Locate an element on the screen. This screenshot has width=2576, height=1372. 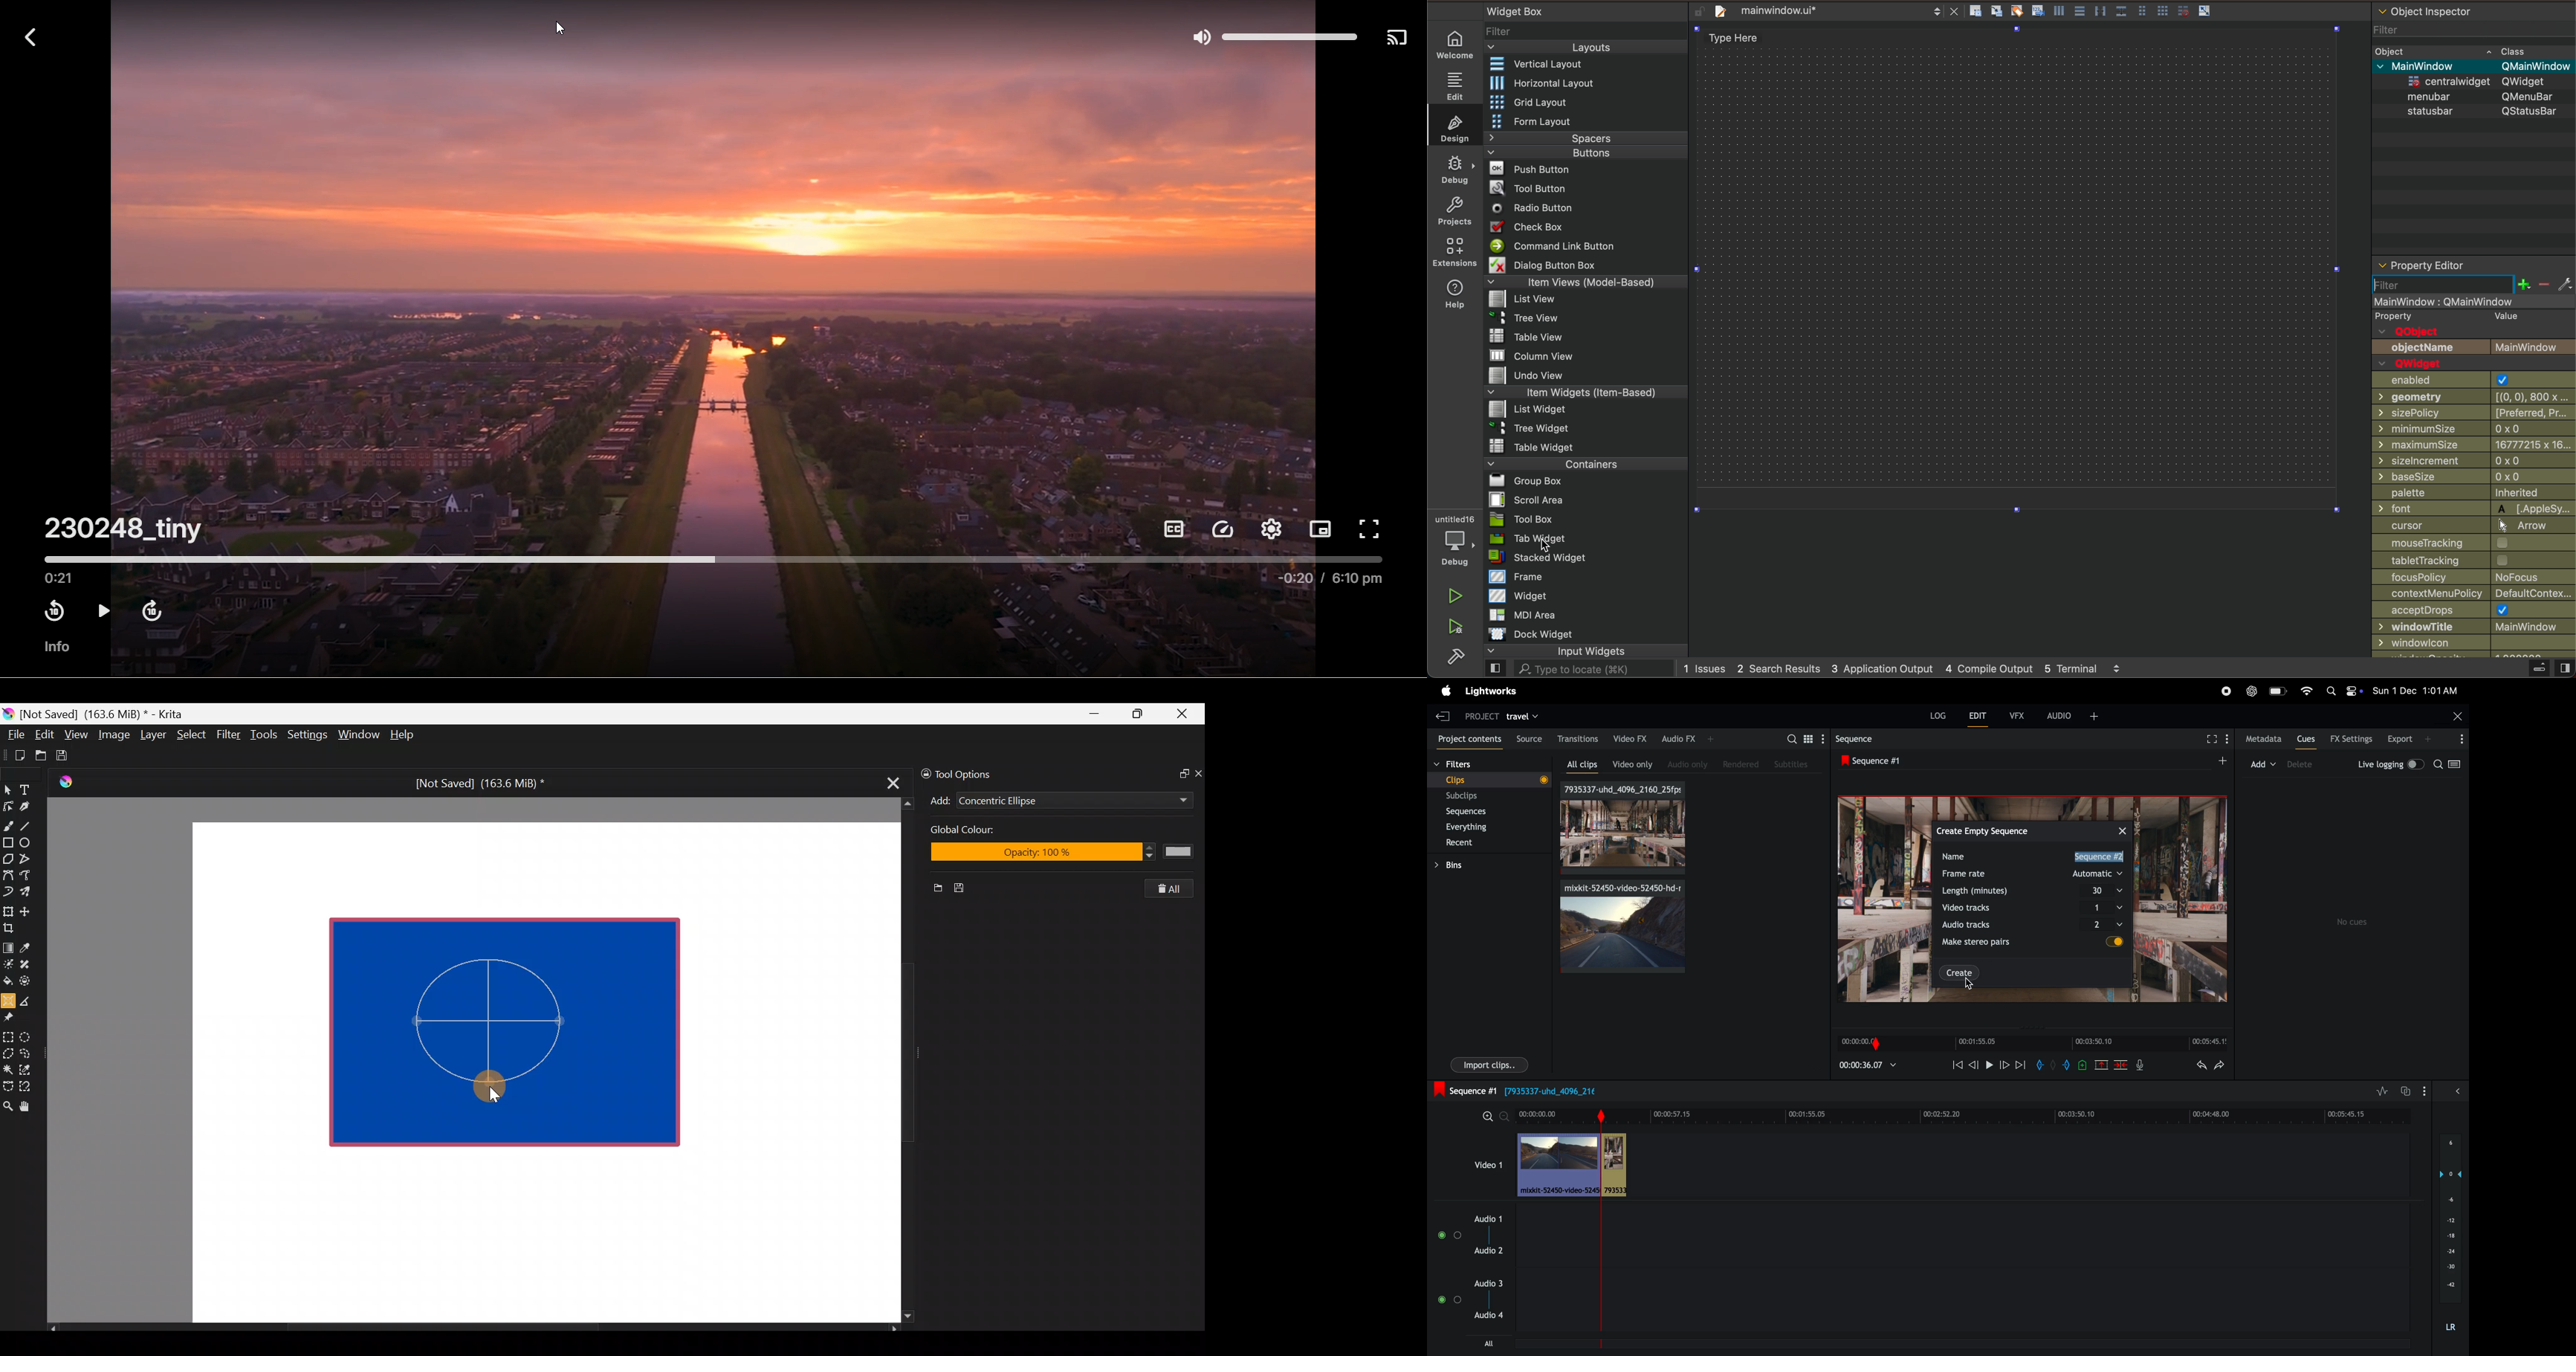
Item Widgets (Item-Based) is located at coordinates (1587, 392).